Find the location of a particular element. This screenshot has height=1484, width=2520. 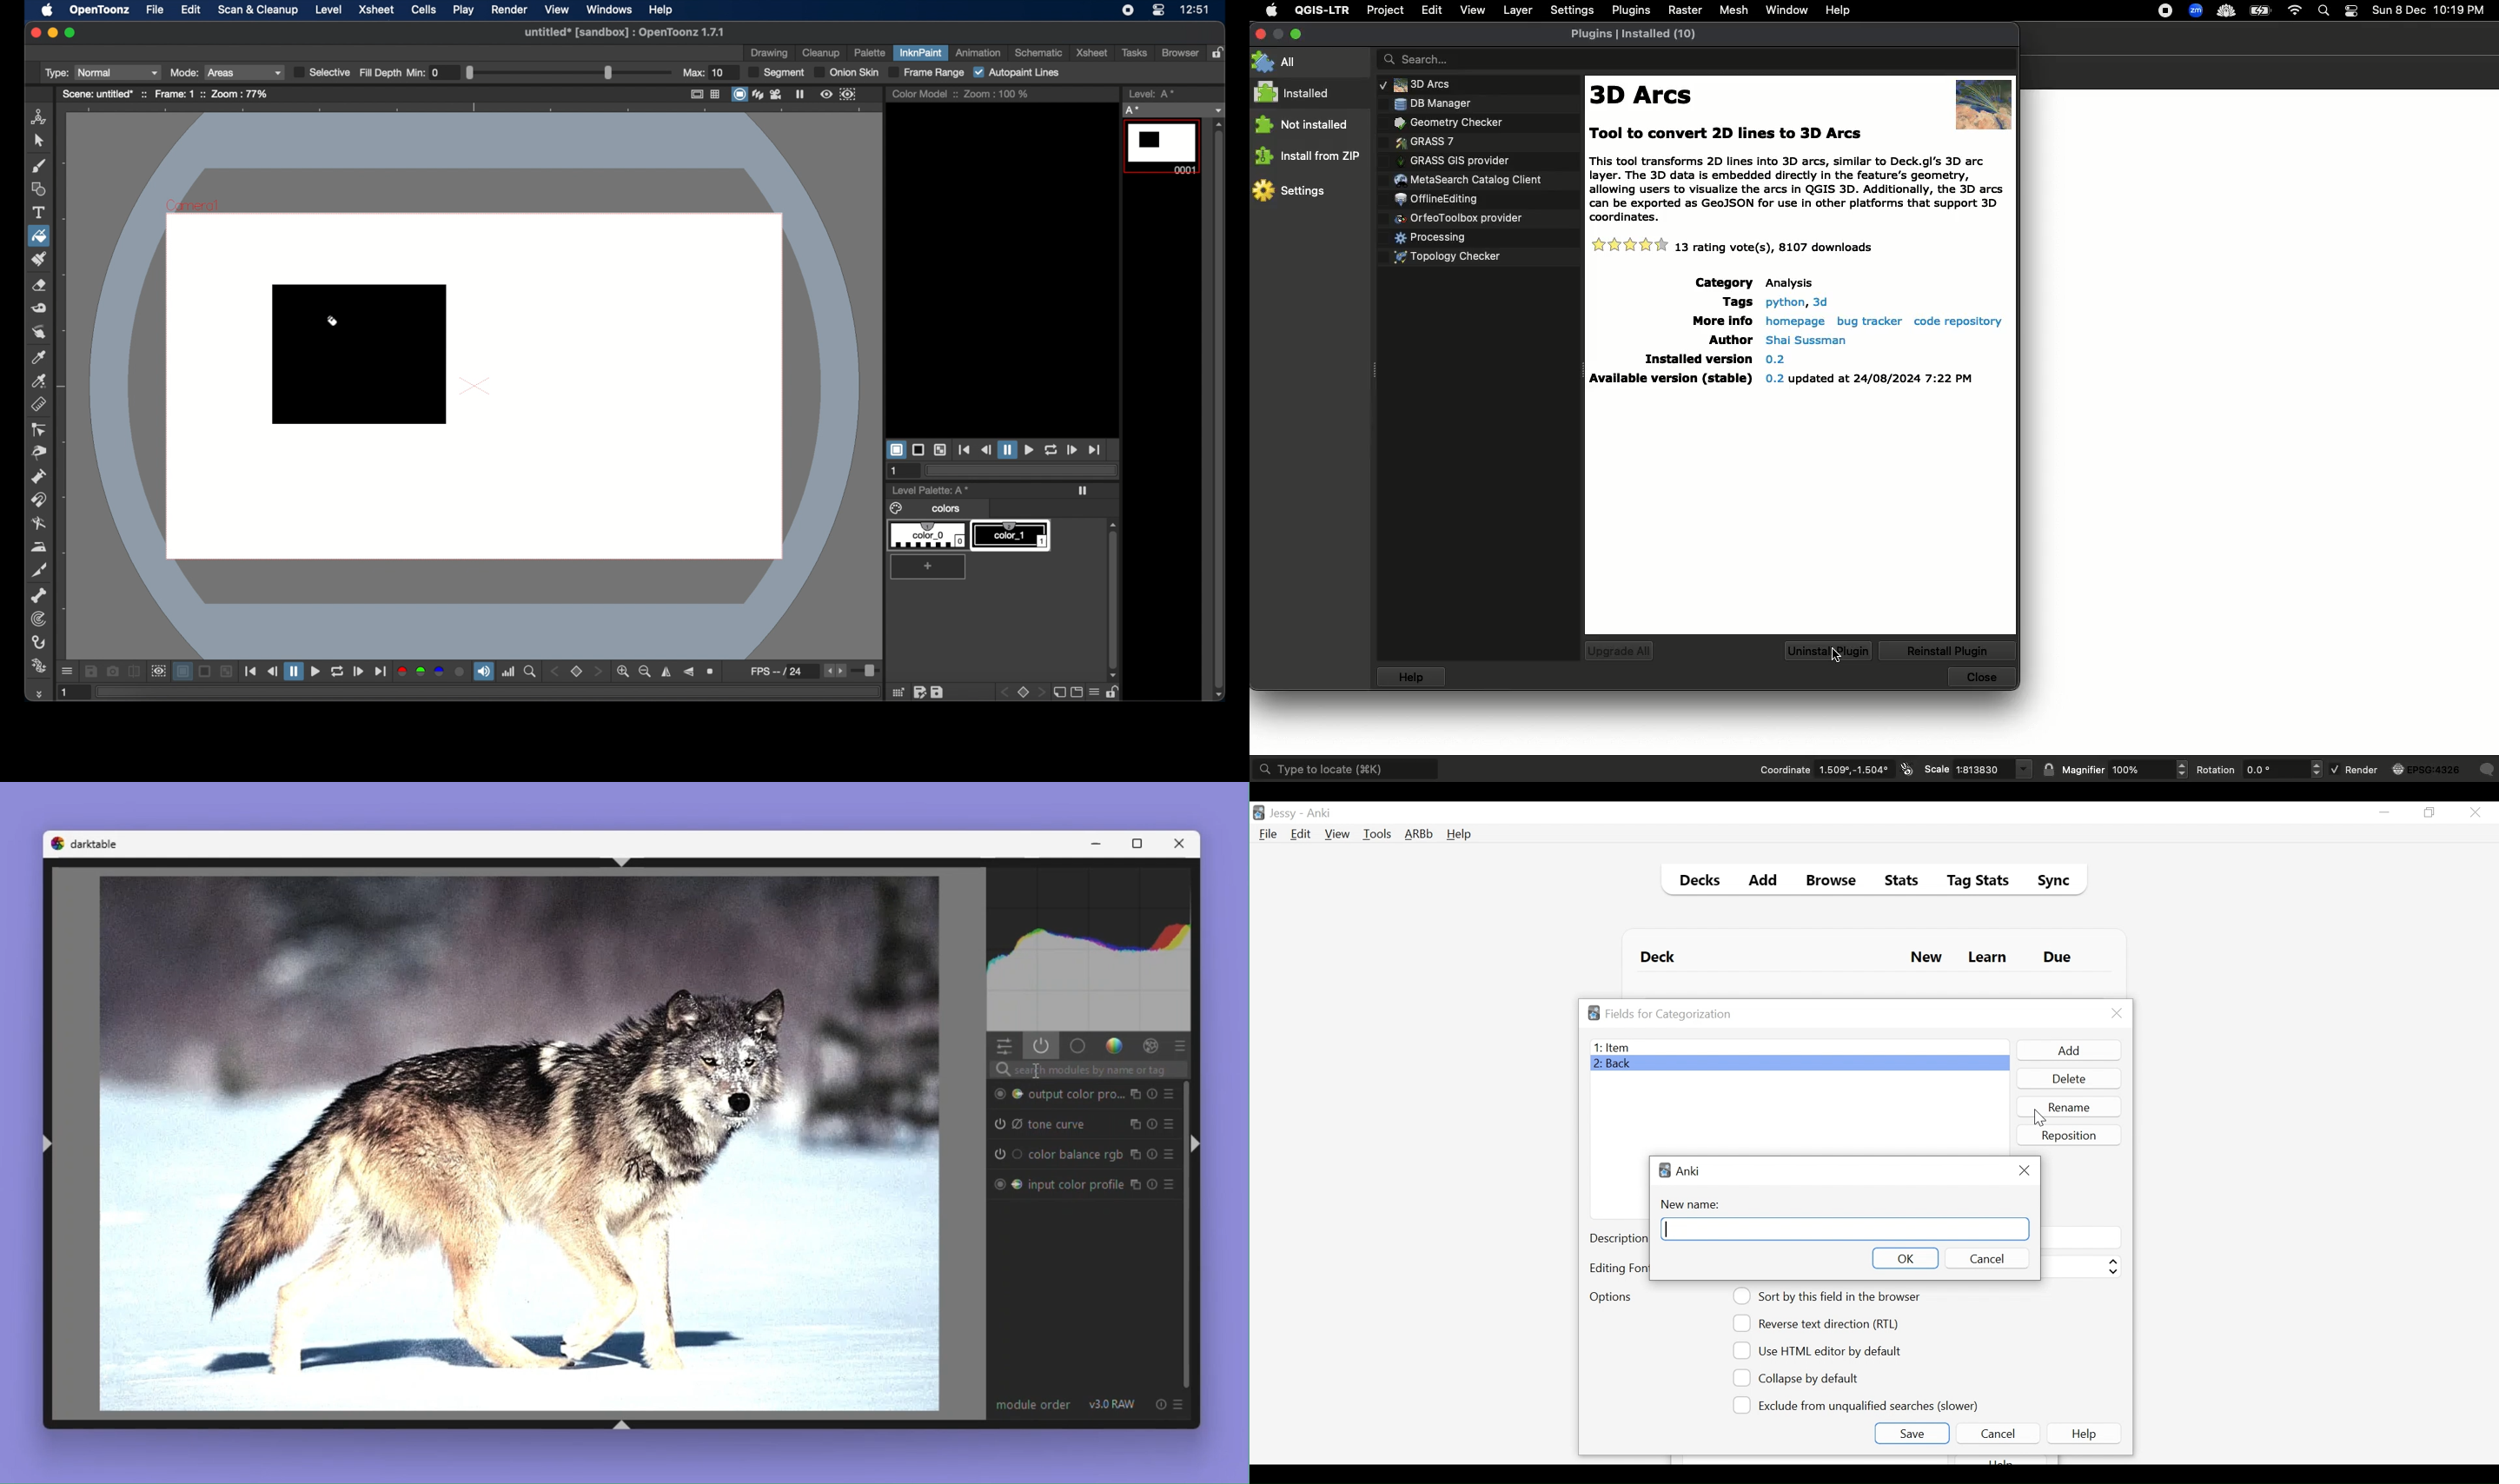

Reposition is located at coordinates (2070, 1135).